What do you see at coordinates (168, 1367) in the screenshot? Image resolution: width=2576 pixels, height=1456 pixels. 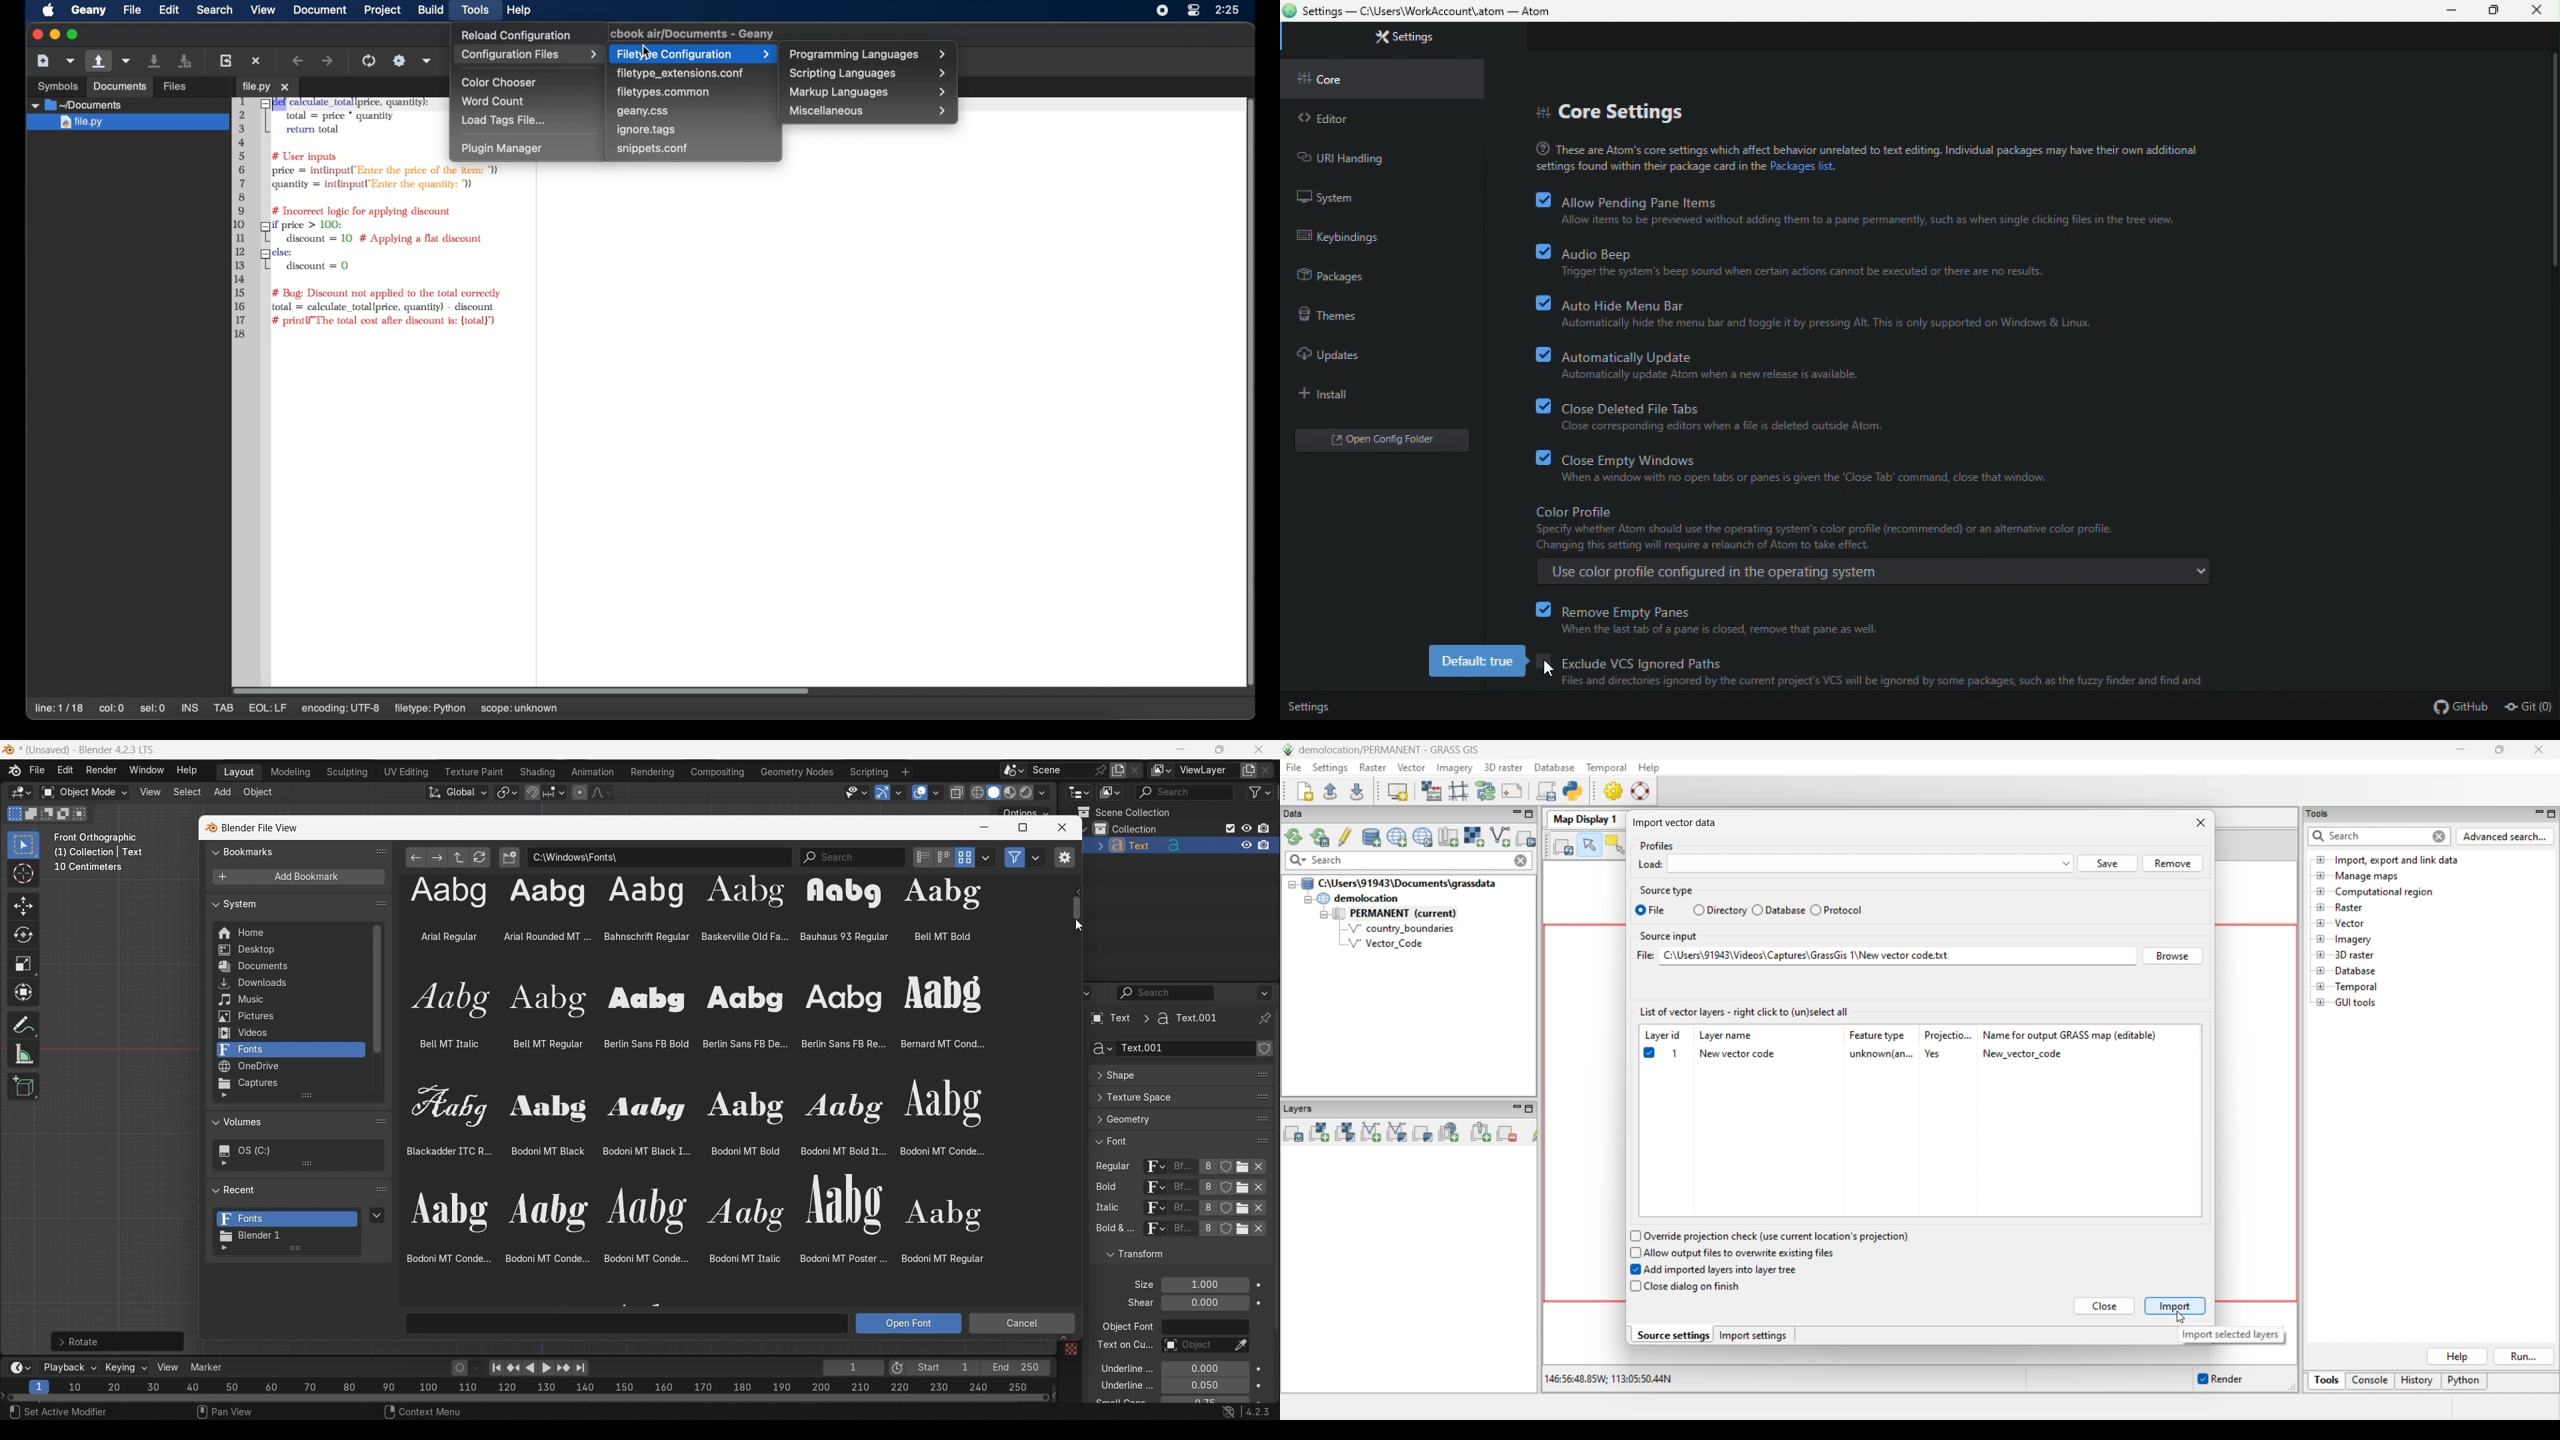 I see `View` at bounding box center [168, 1367].